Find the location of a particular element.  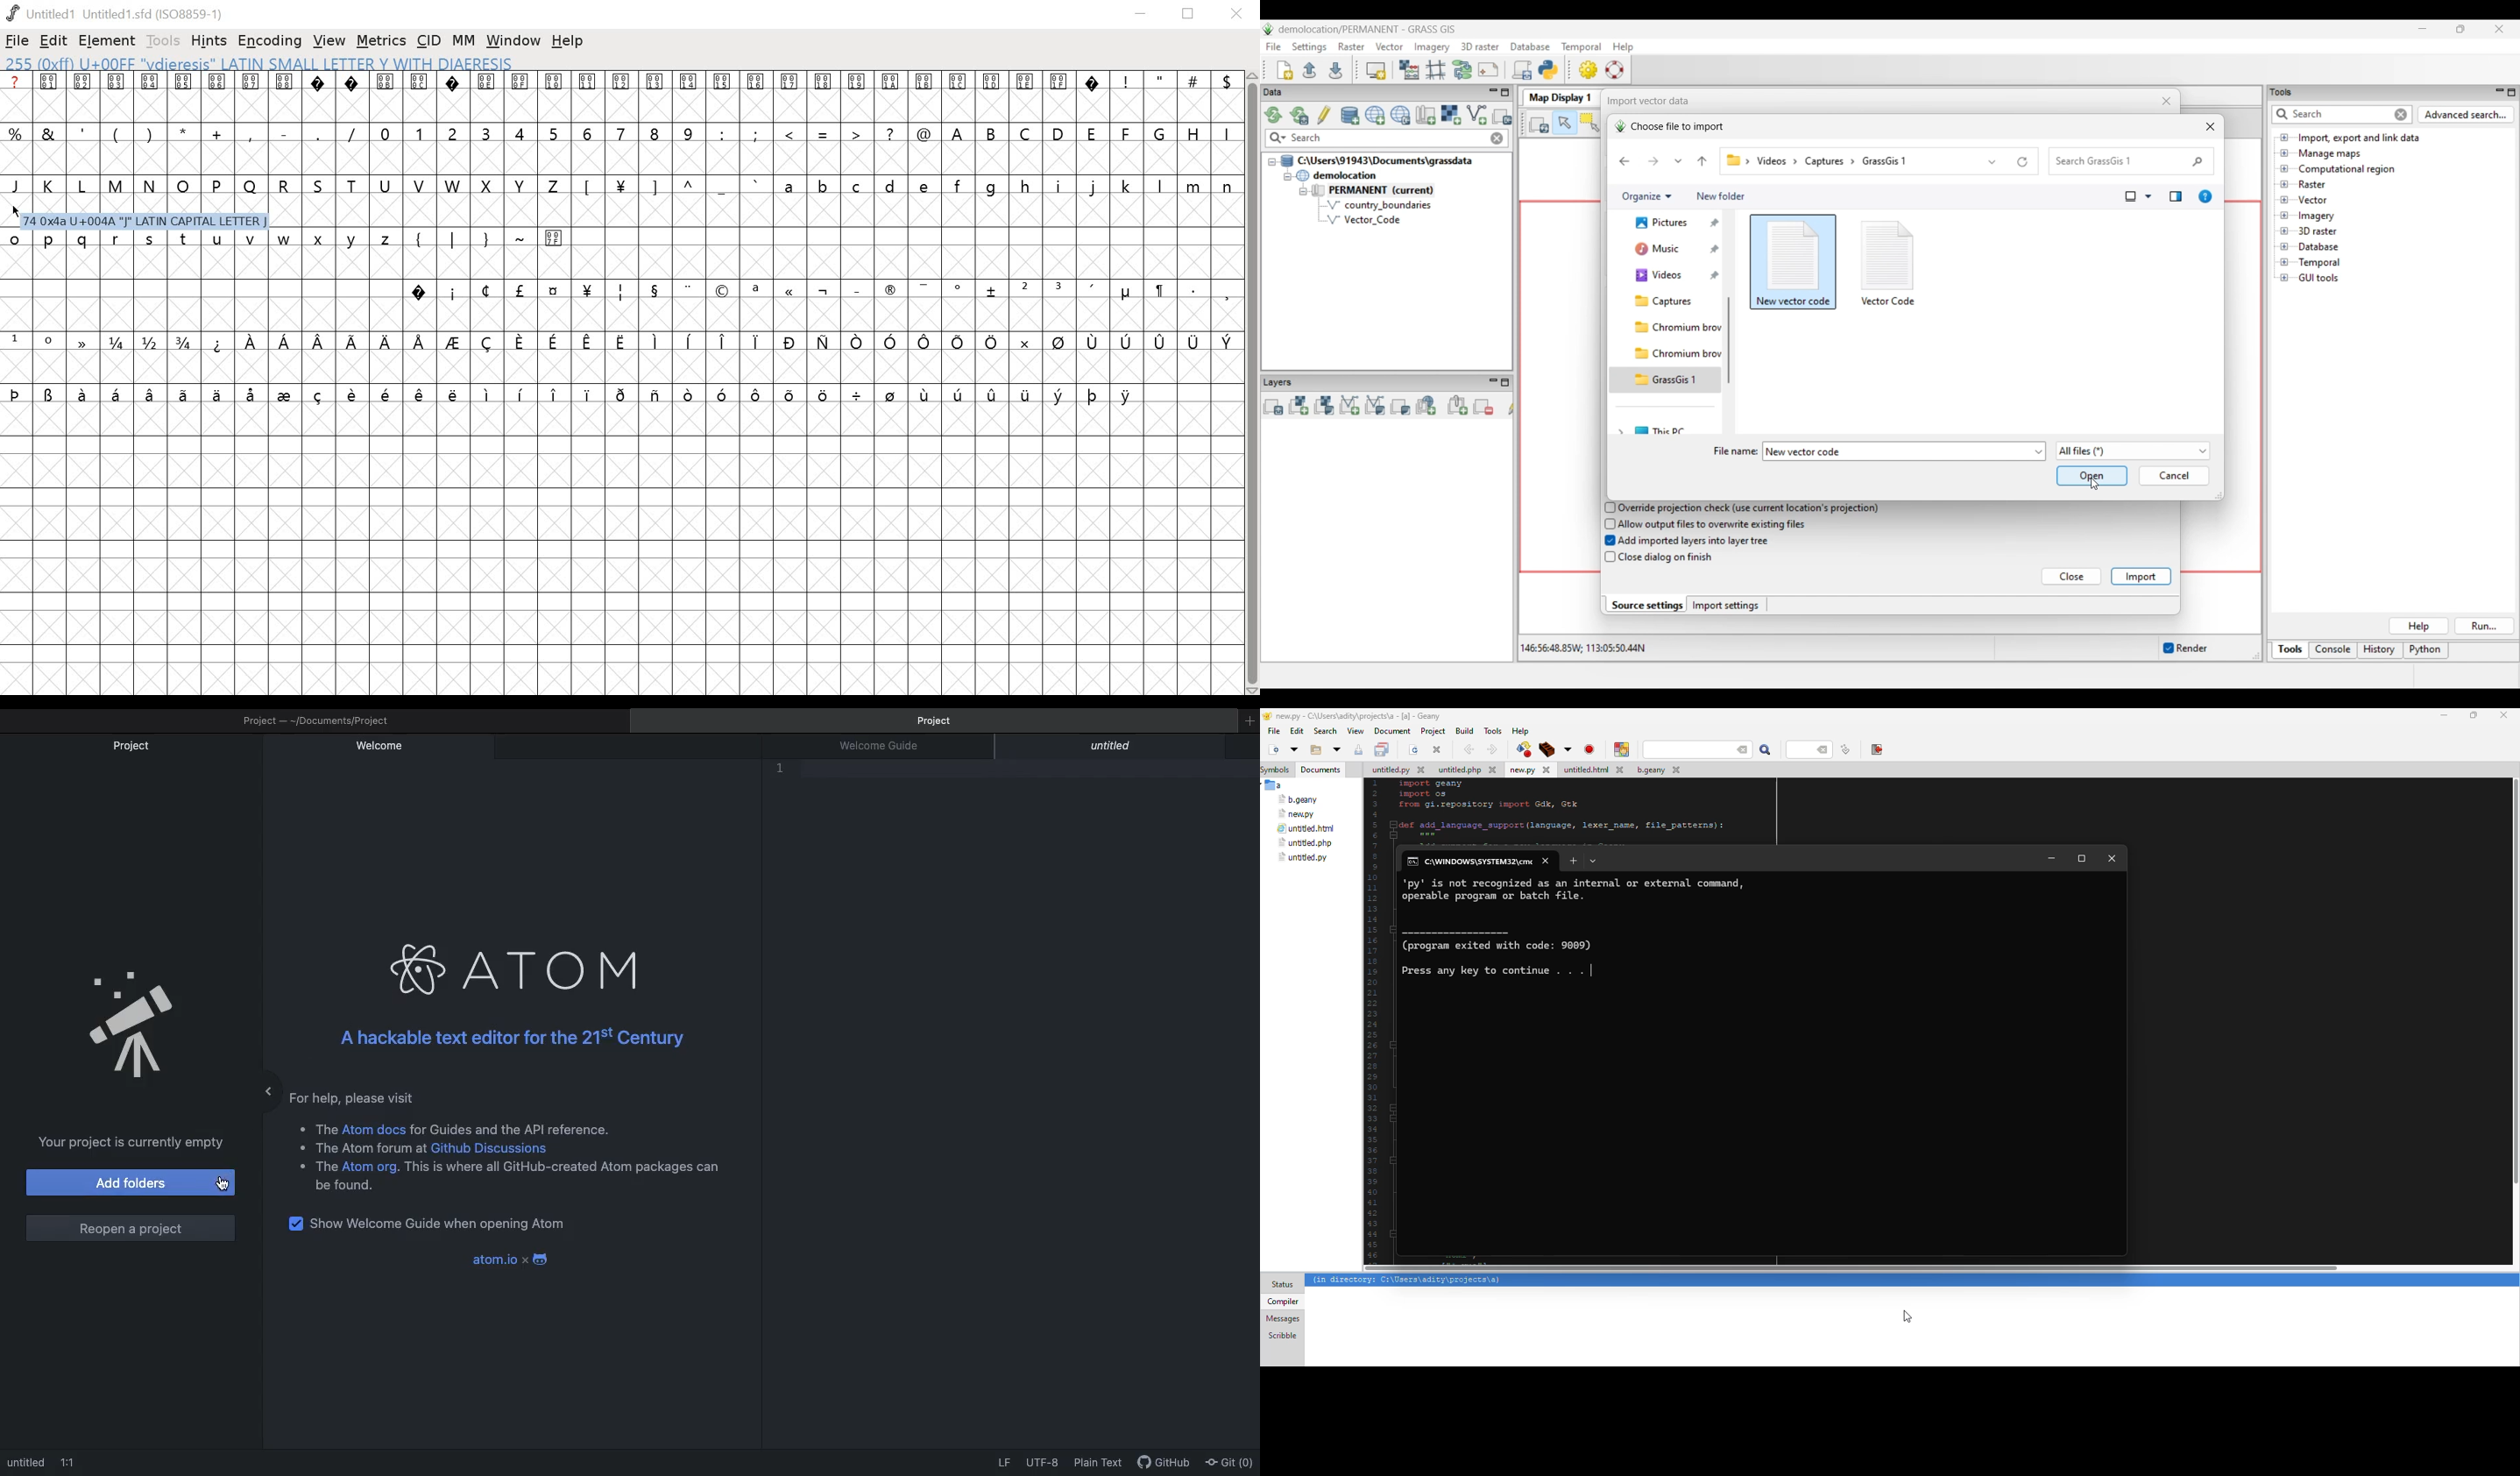

Instructional text is located at coordinates (527, 1160).